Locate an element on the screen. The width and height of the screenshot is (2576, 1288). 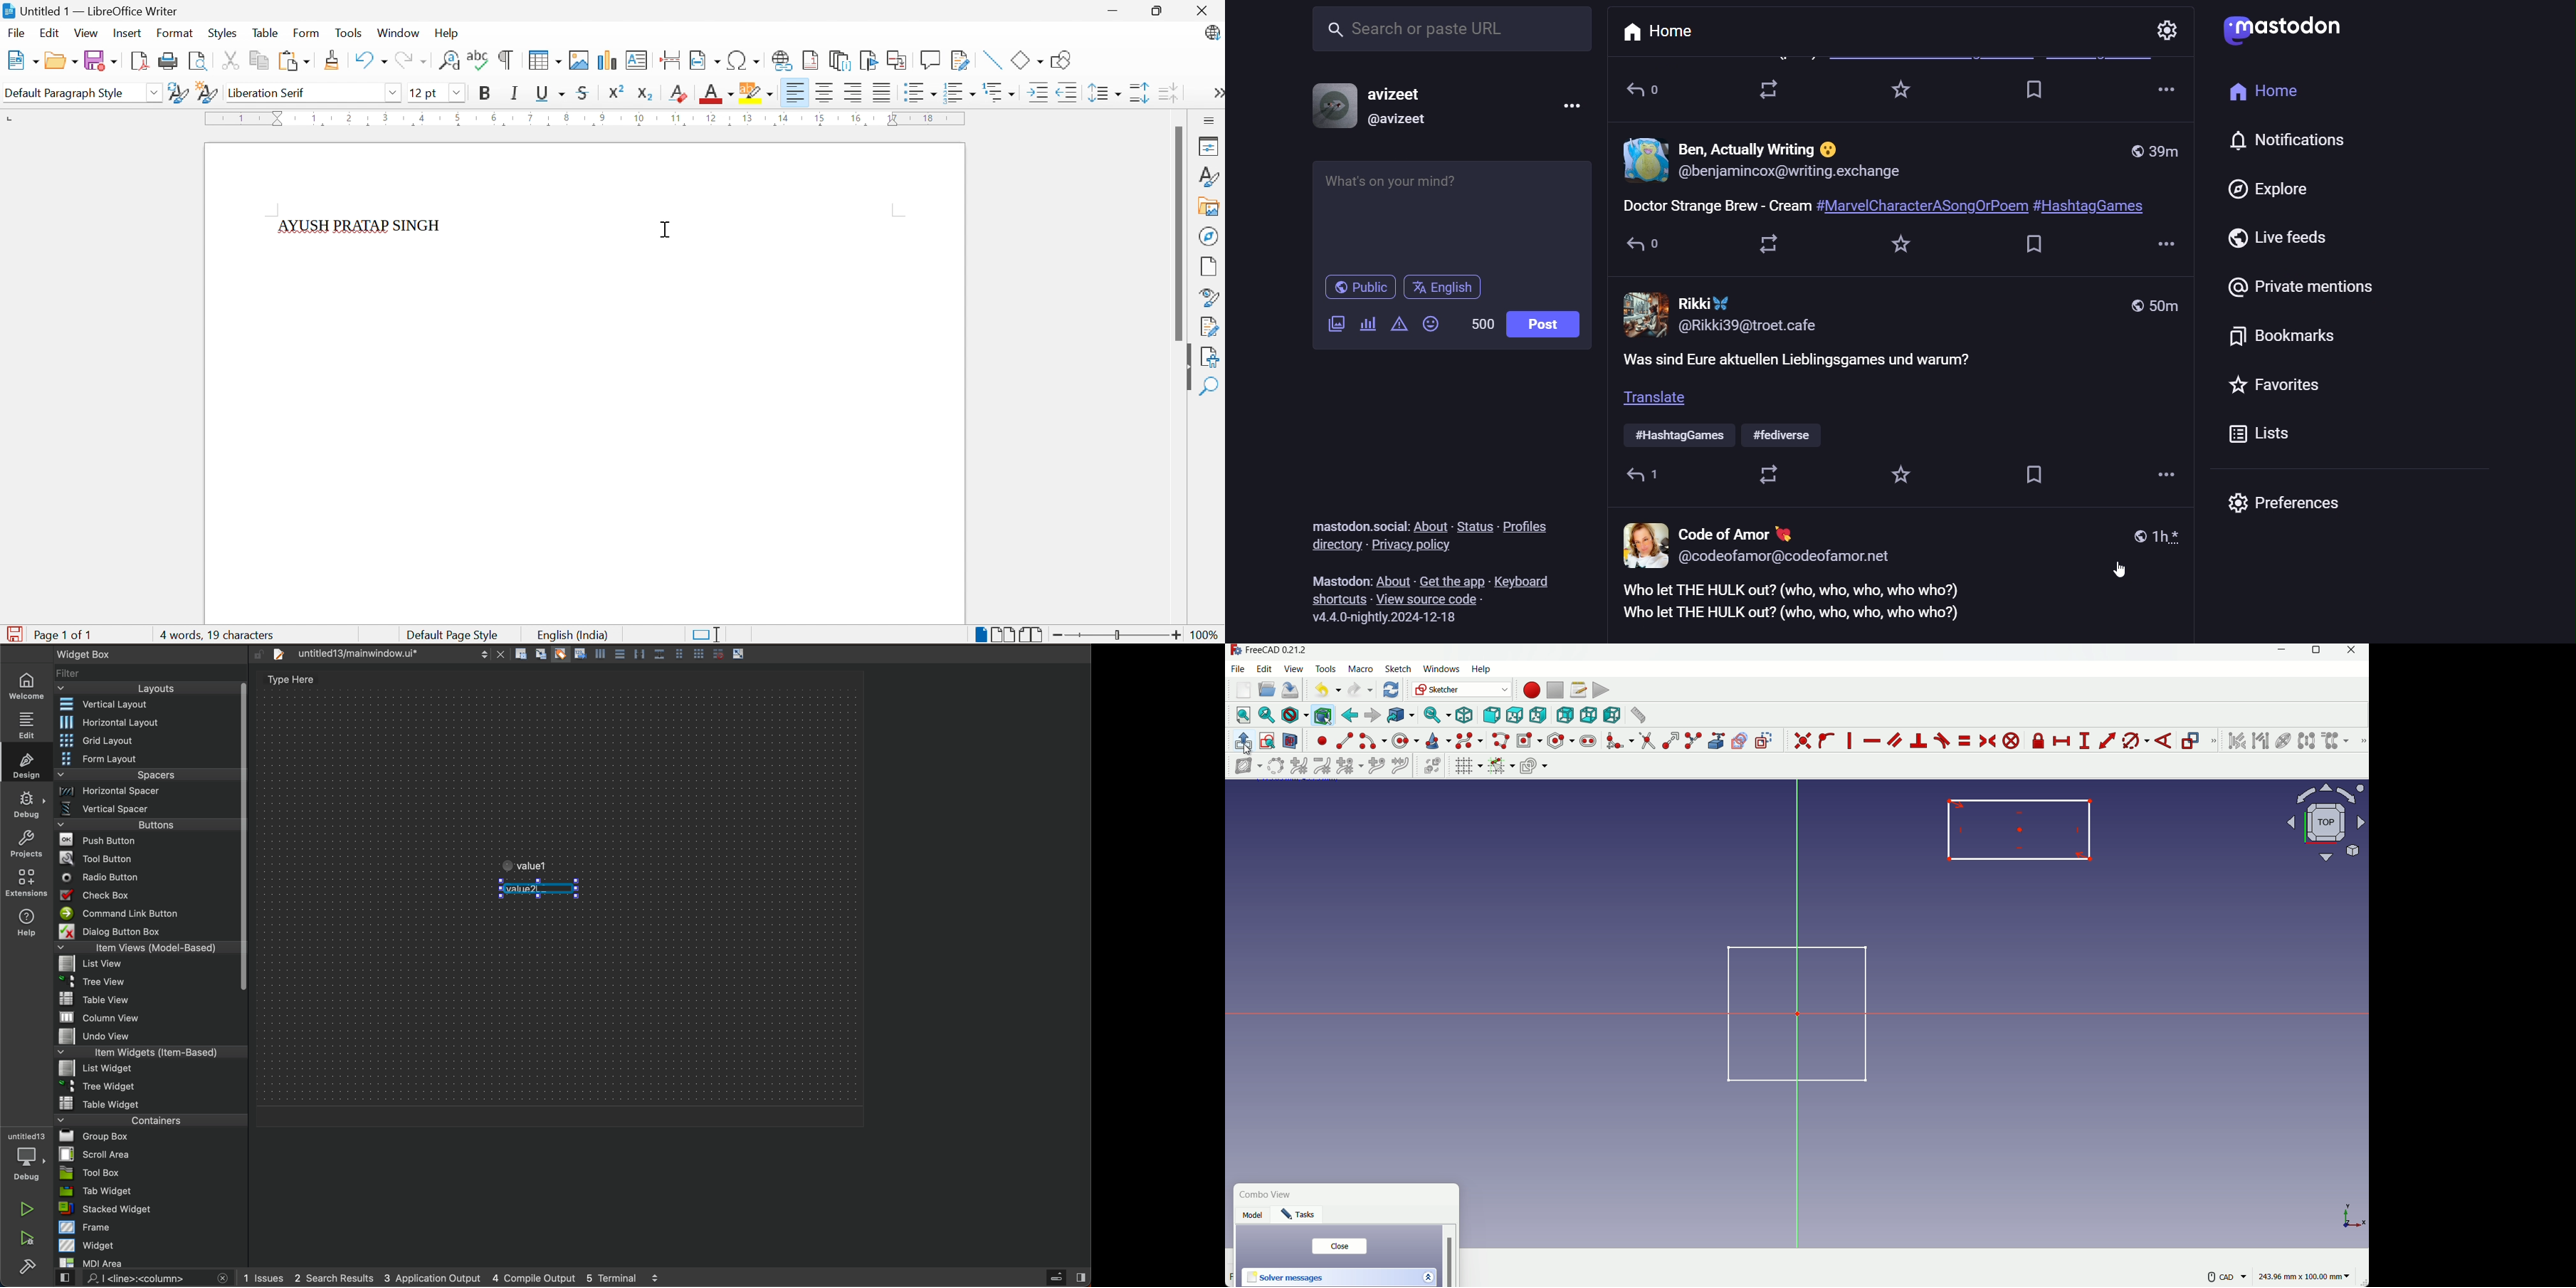
boost is located at coordinates (1770, 242).